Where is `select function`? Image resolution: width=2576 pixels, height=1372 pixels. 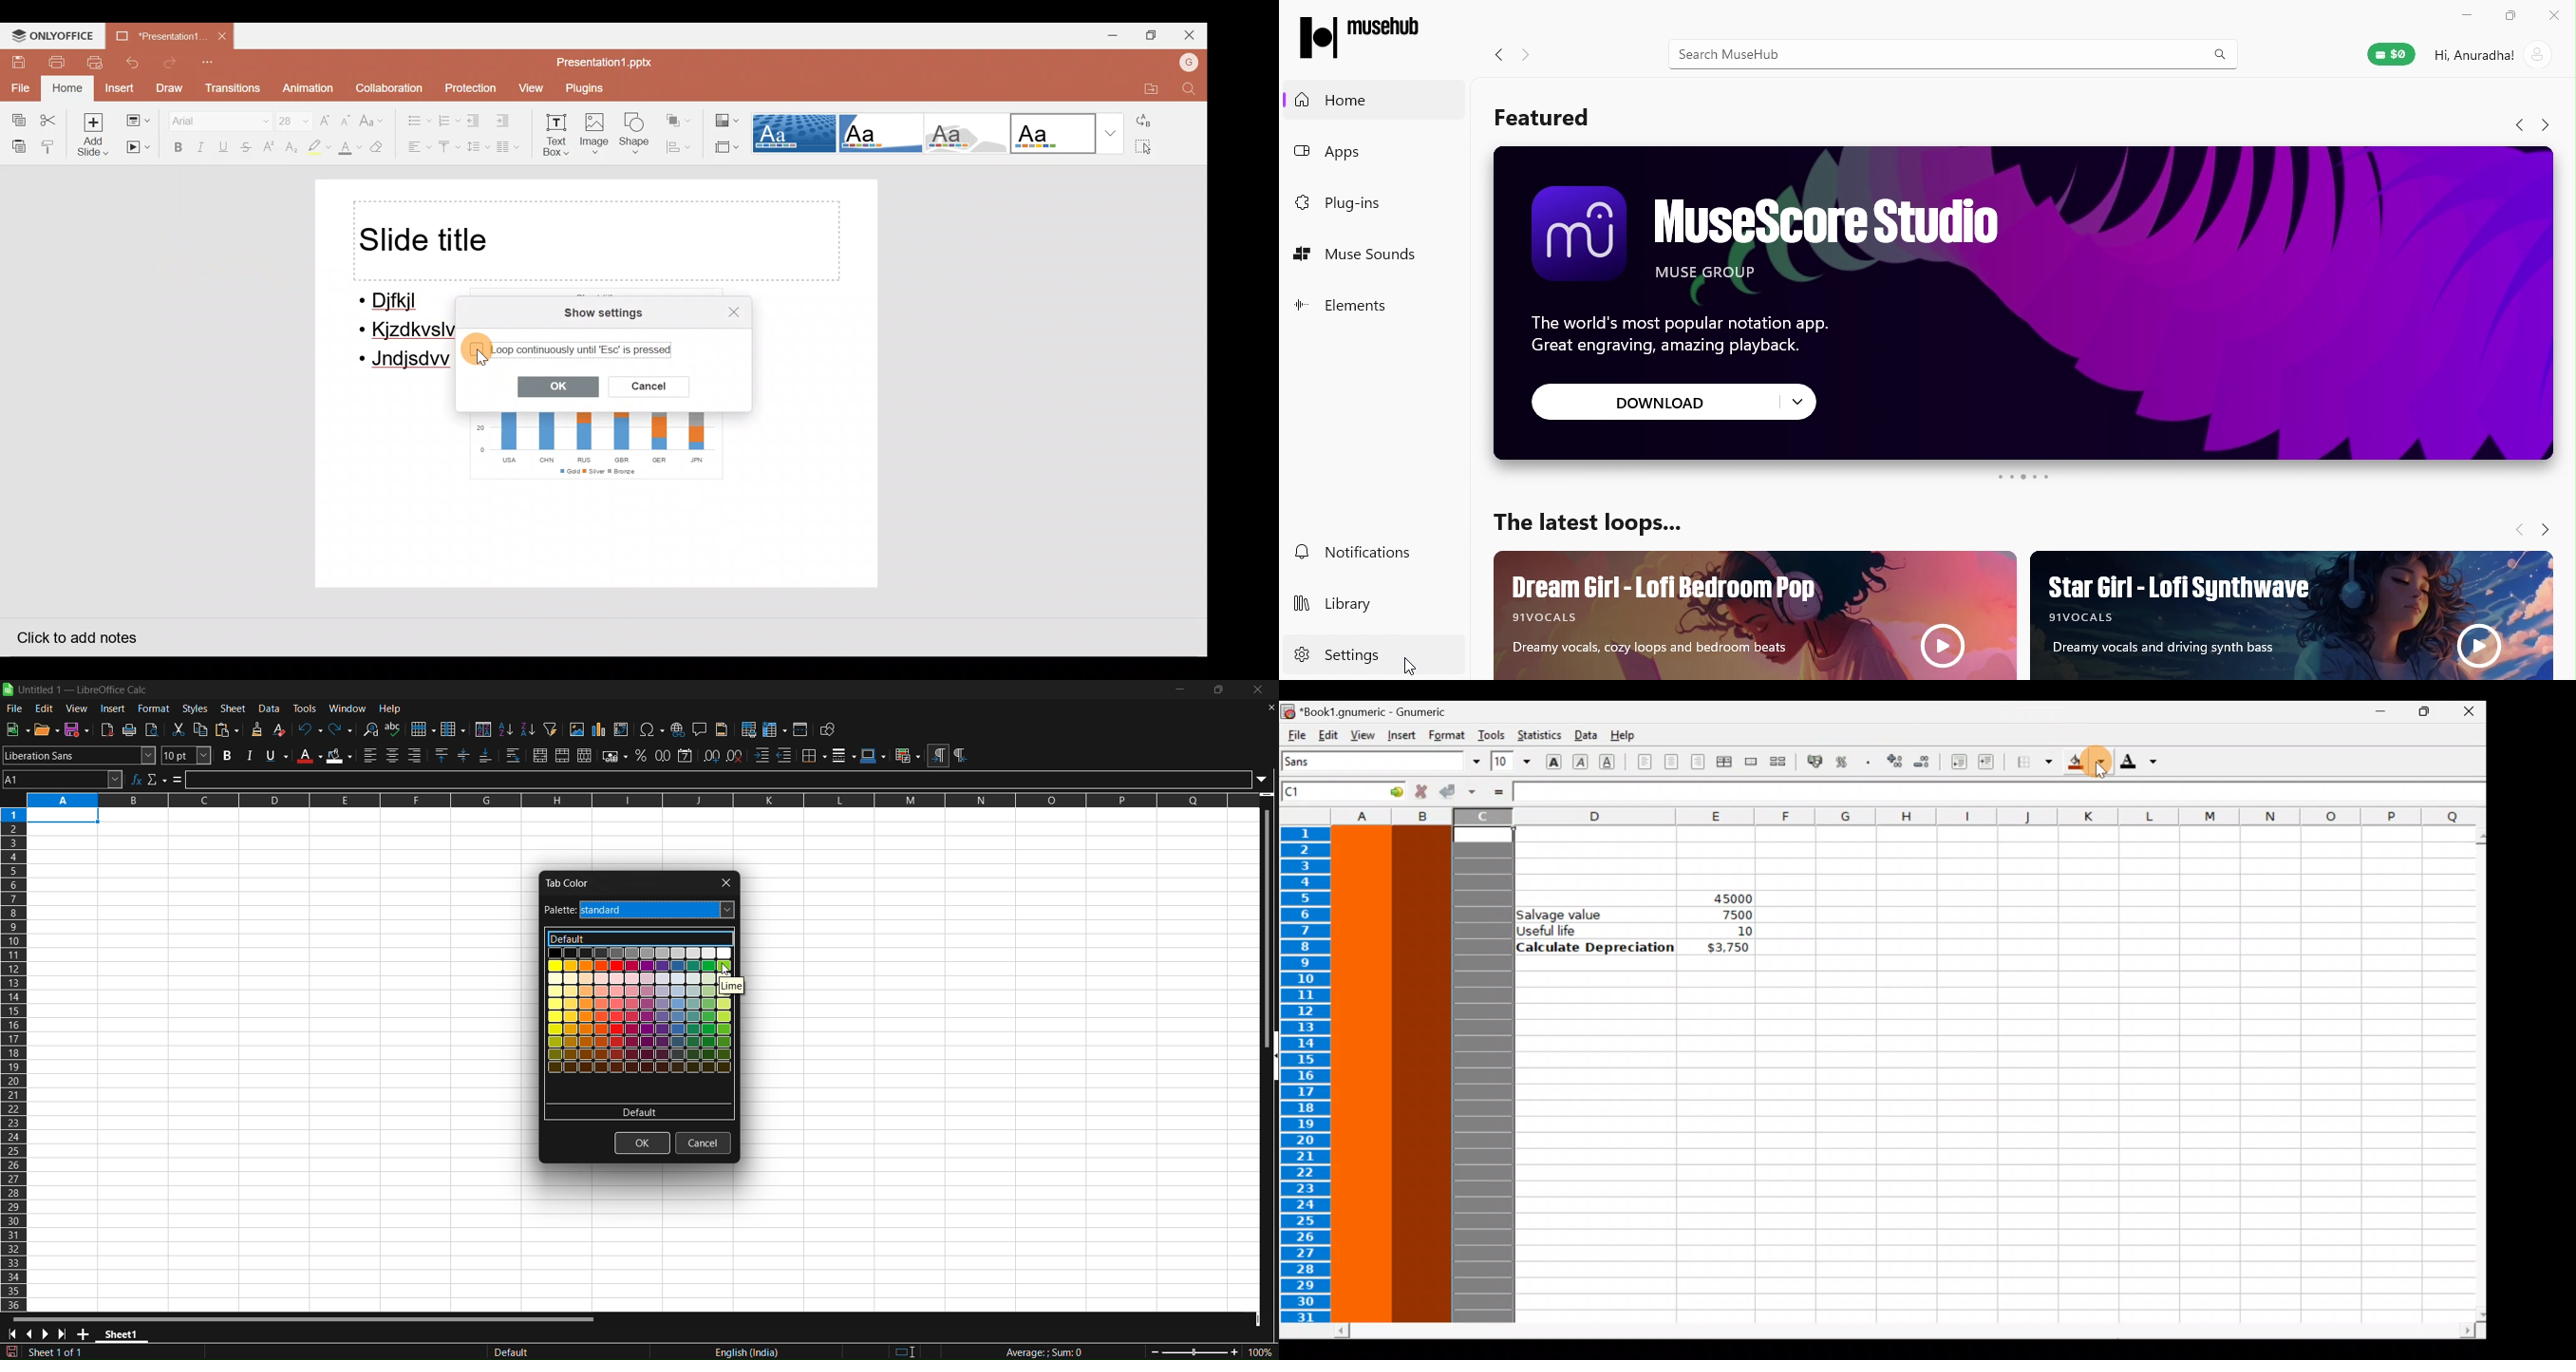
select function is located at coordinates (157, 779).